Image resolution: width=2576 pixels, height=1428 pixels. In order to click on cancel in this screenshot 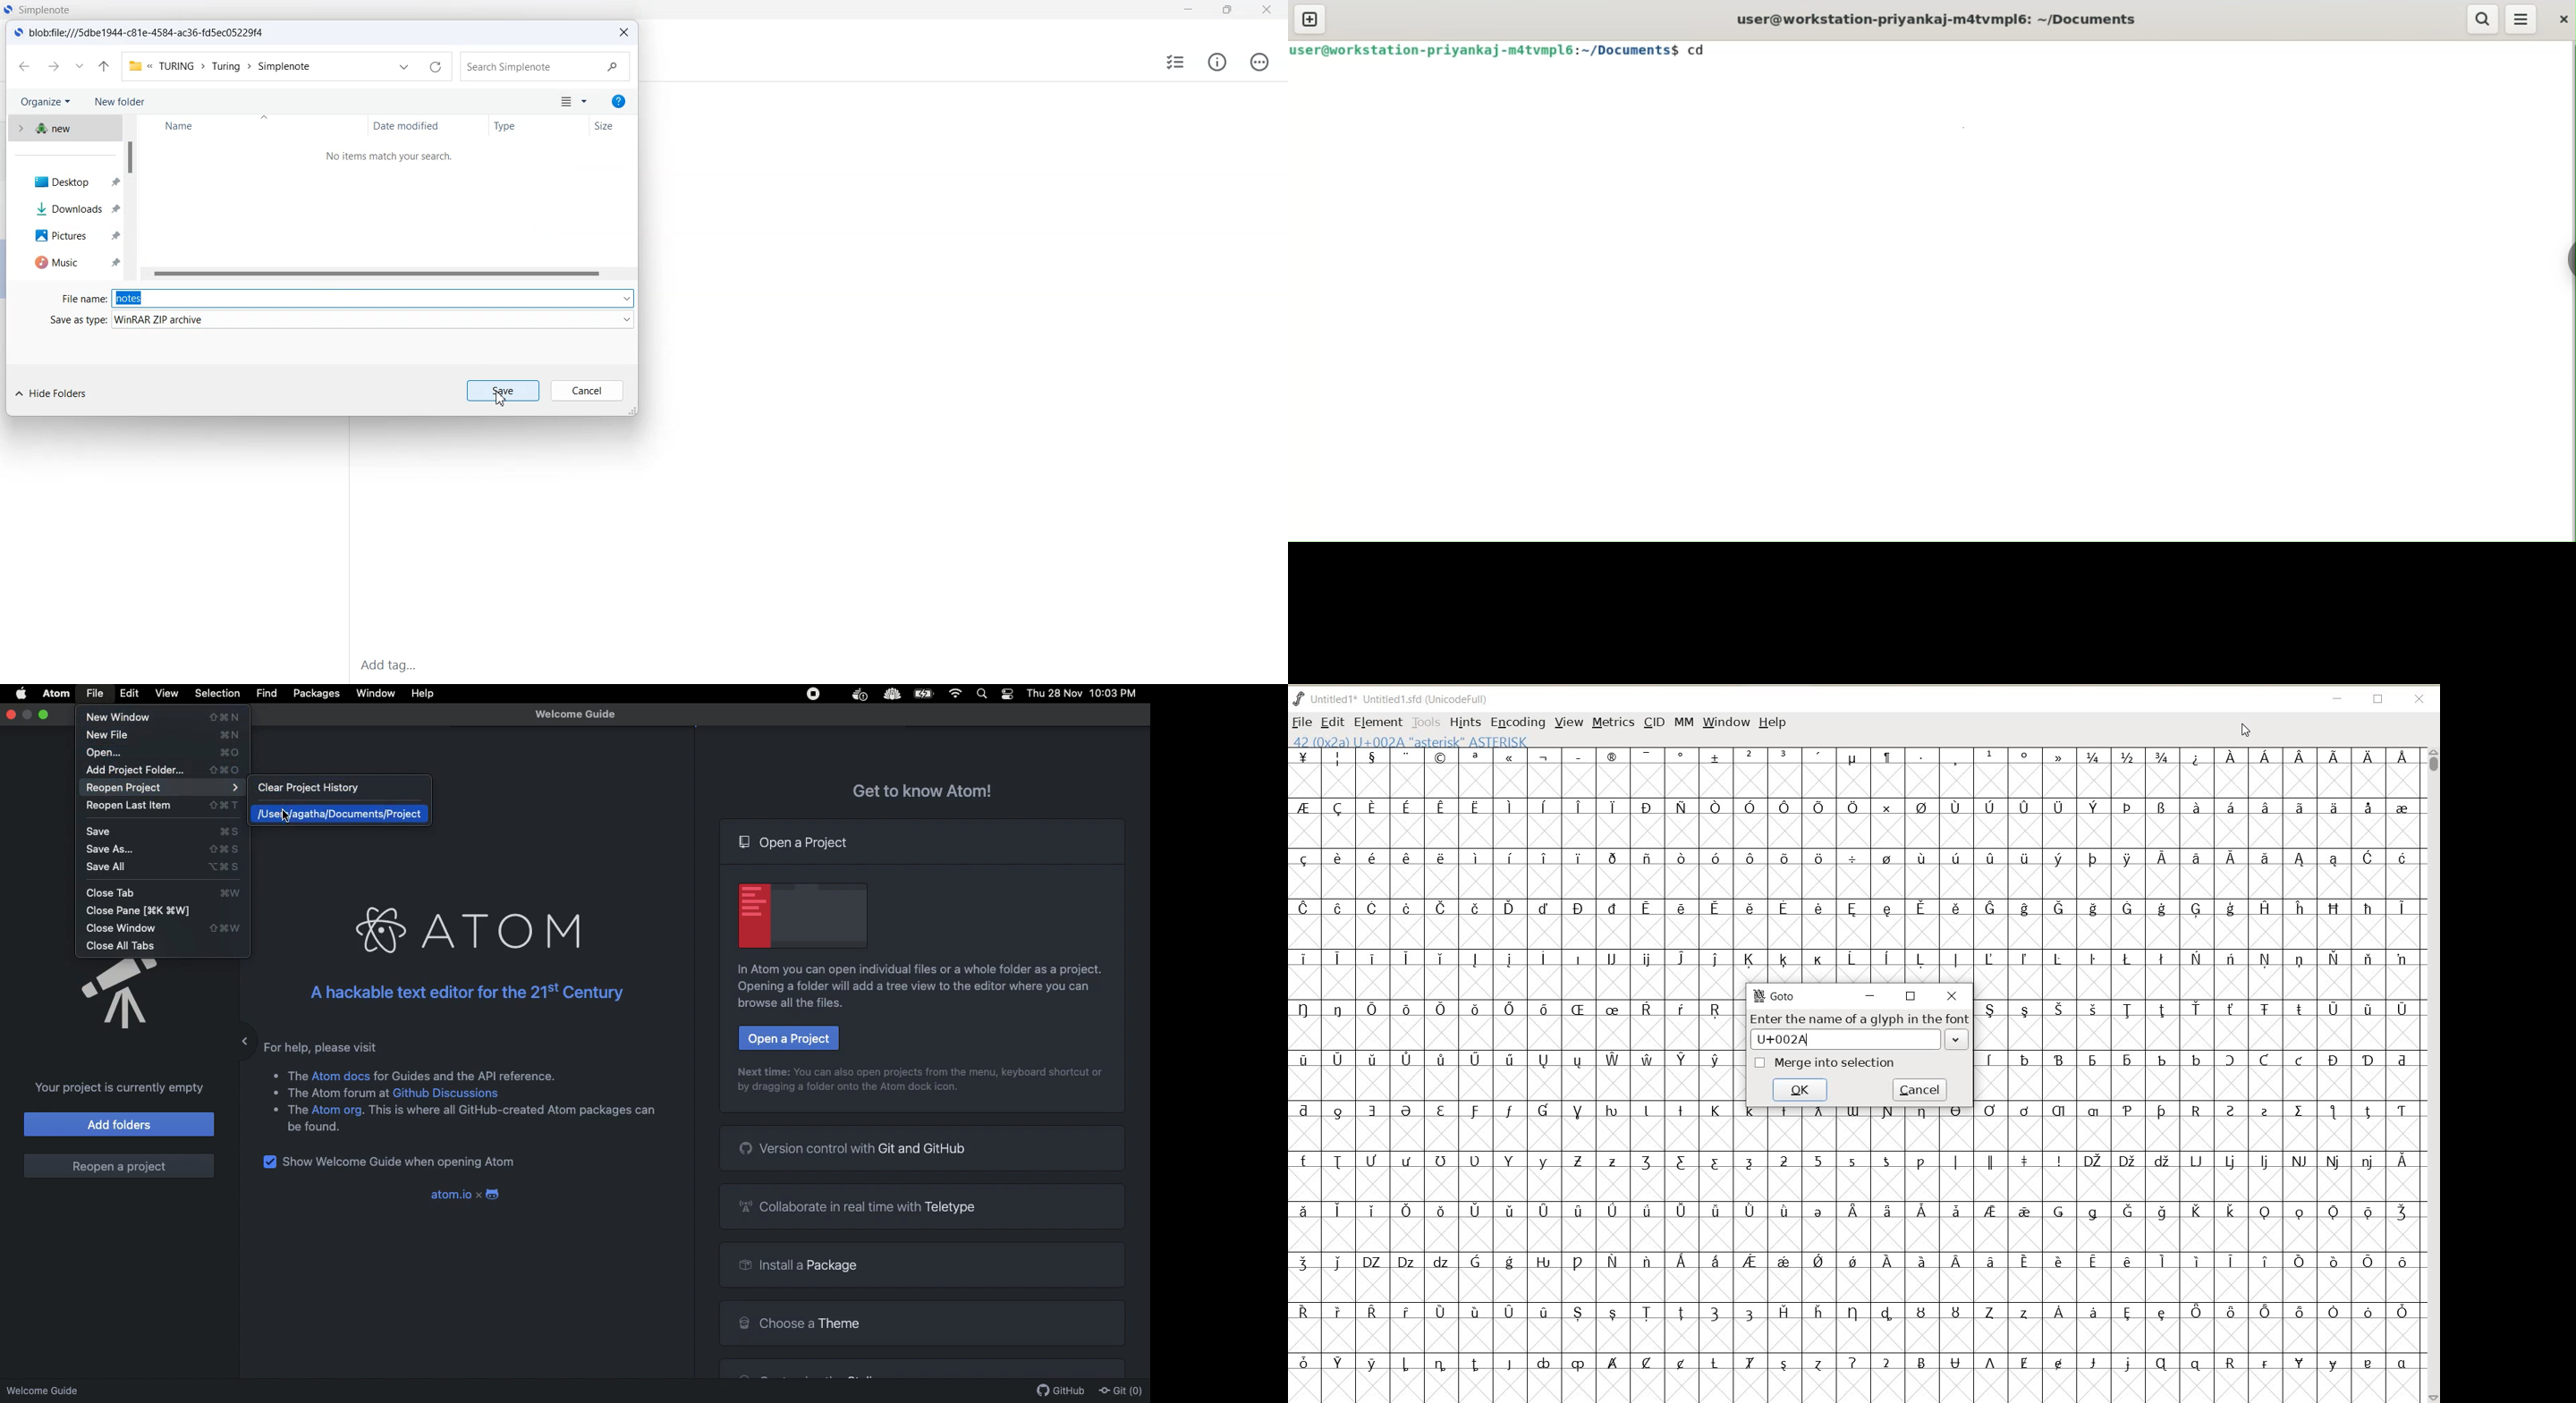, I will do `click(1920, 1089)`.